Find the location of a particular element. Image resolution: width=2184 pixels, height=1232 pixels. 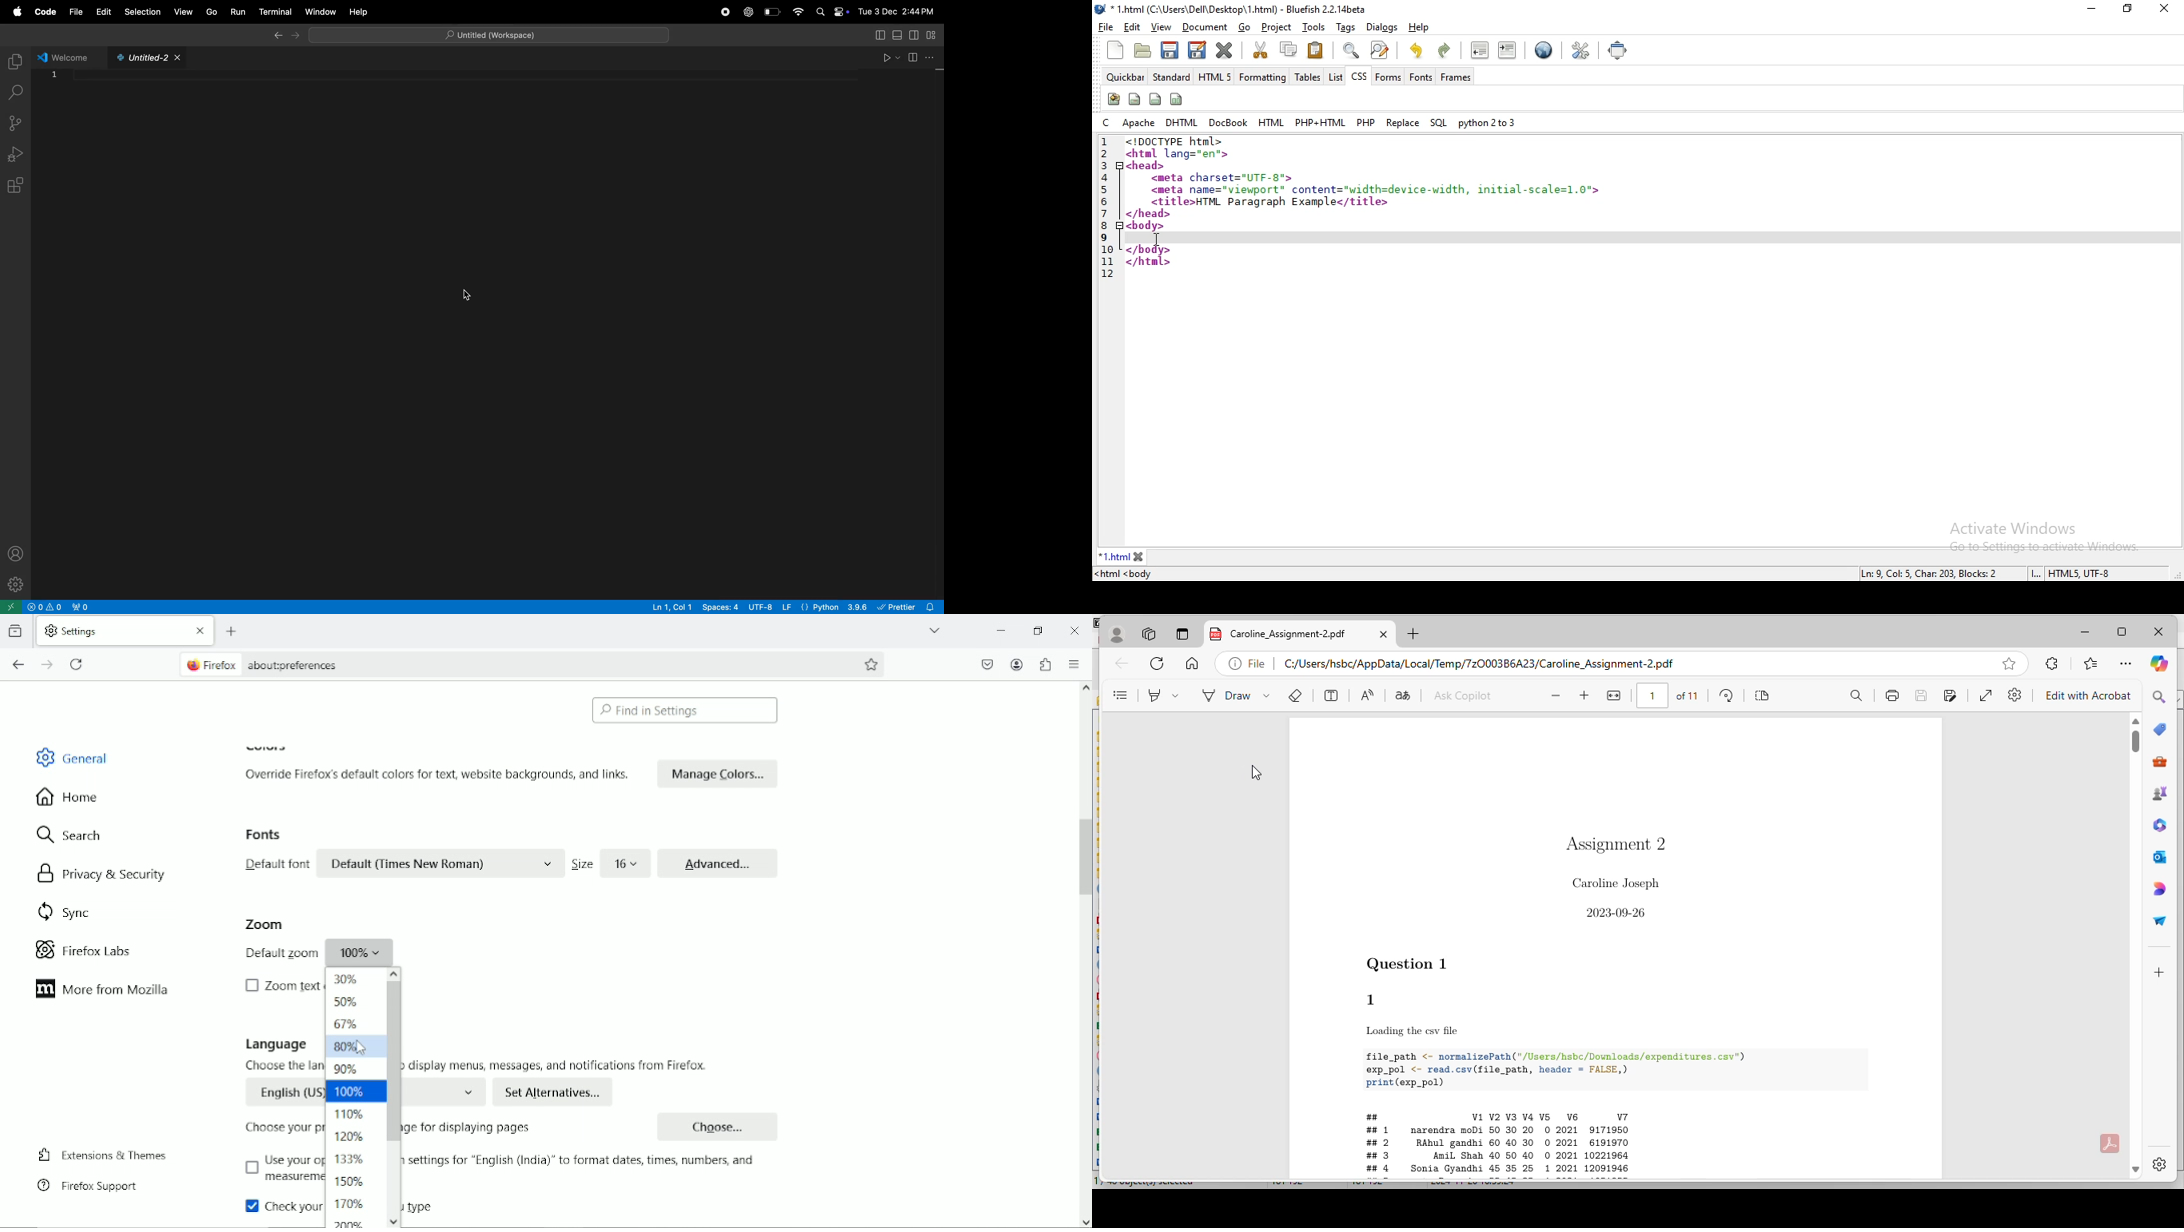

print is located at coordinates (1893, 695).